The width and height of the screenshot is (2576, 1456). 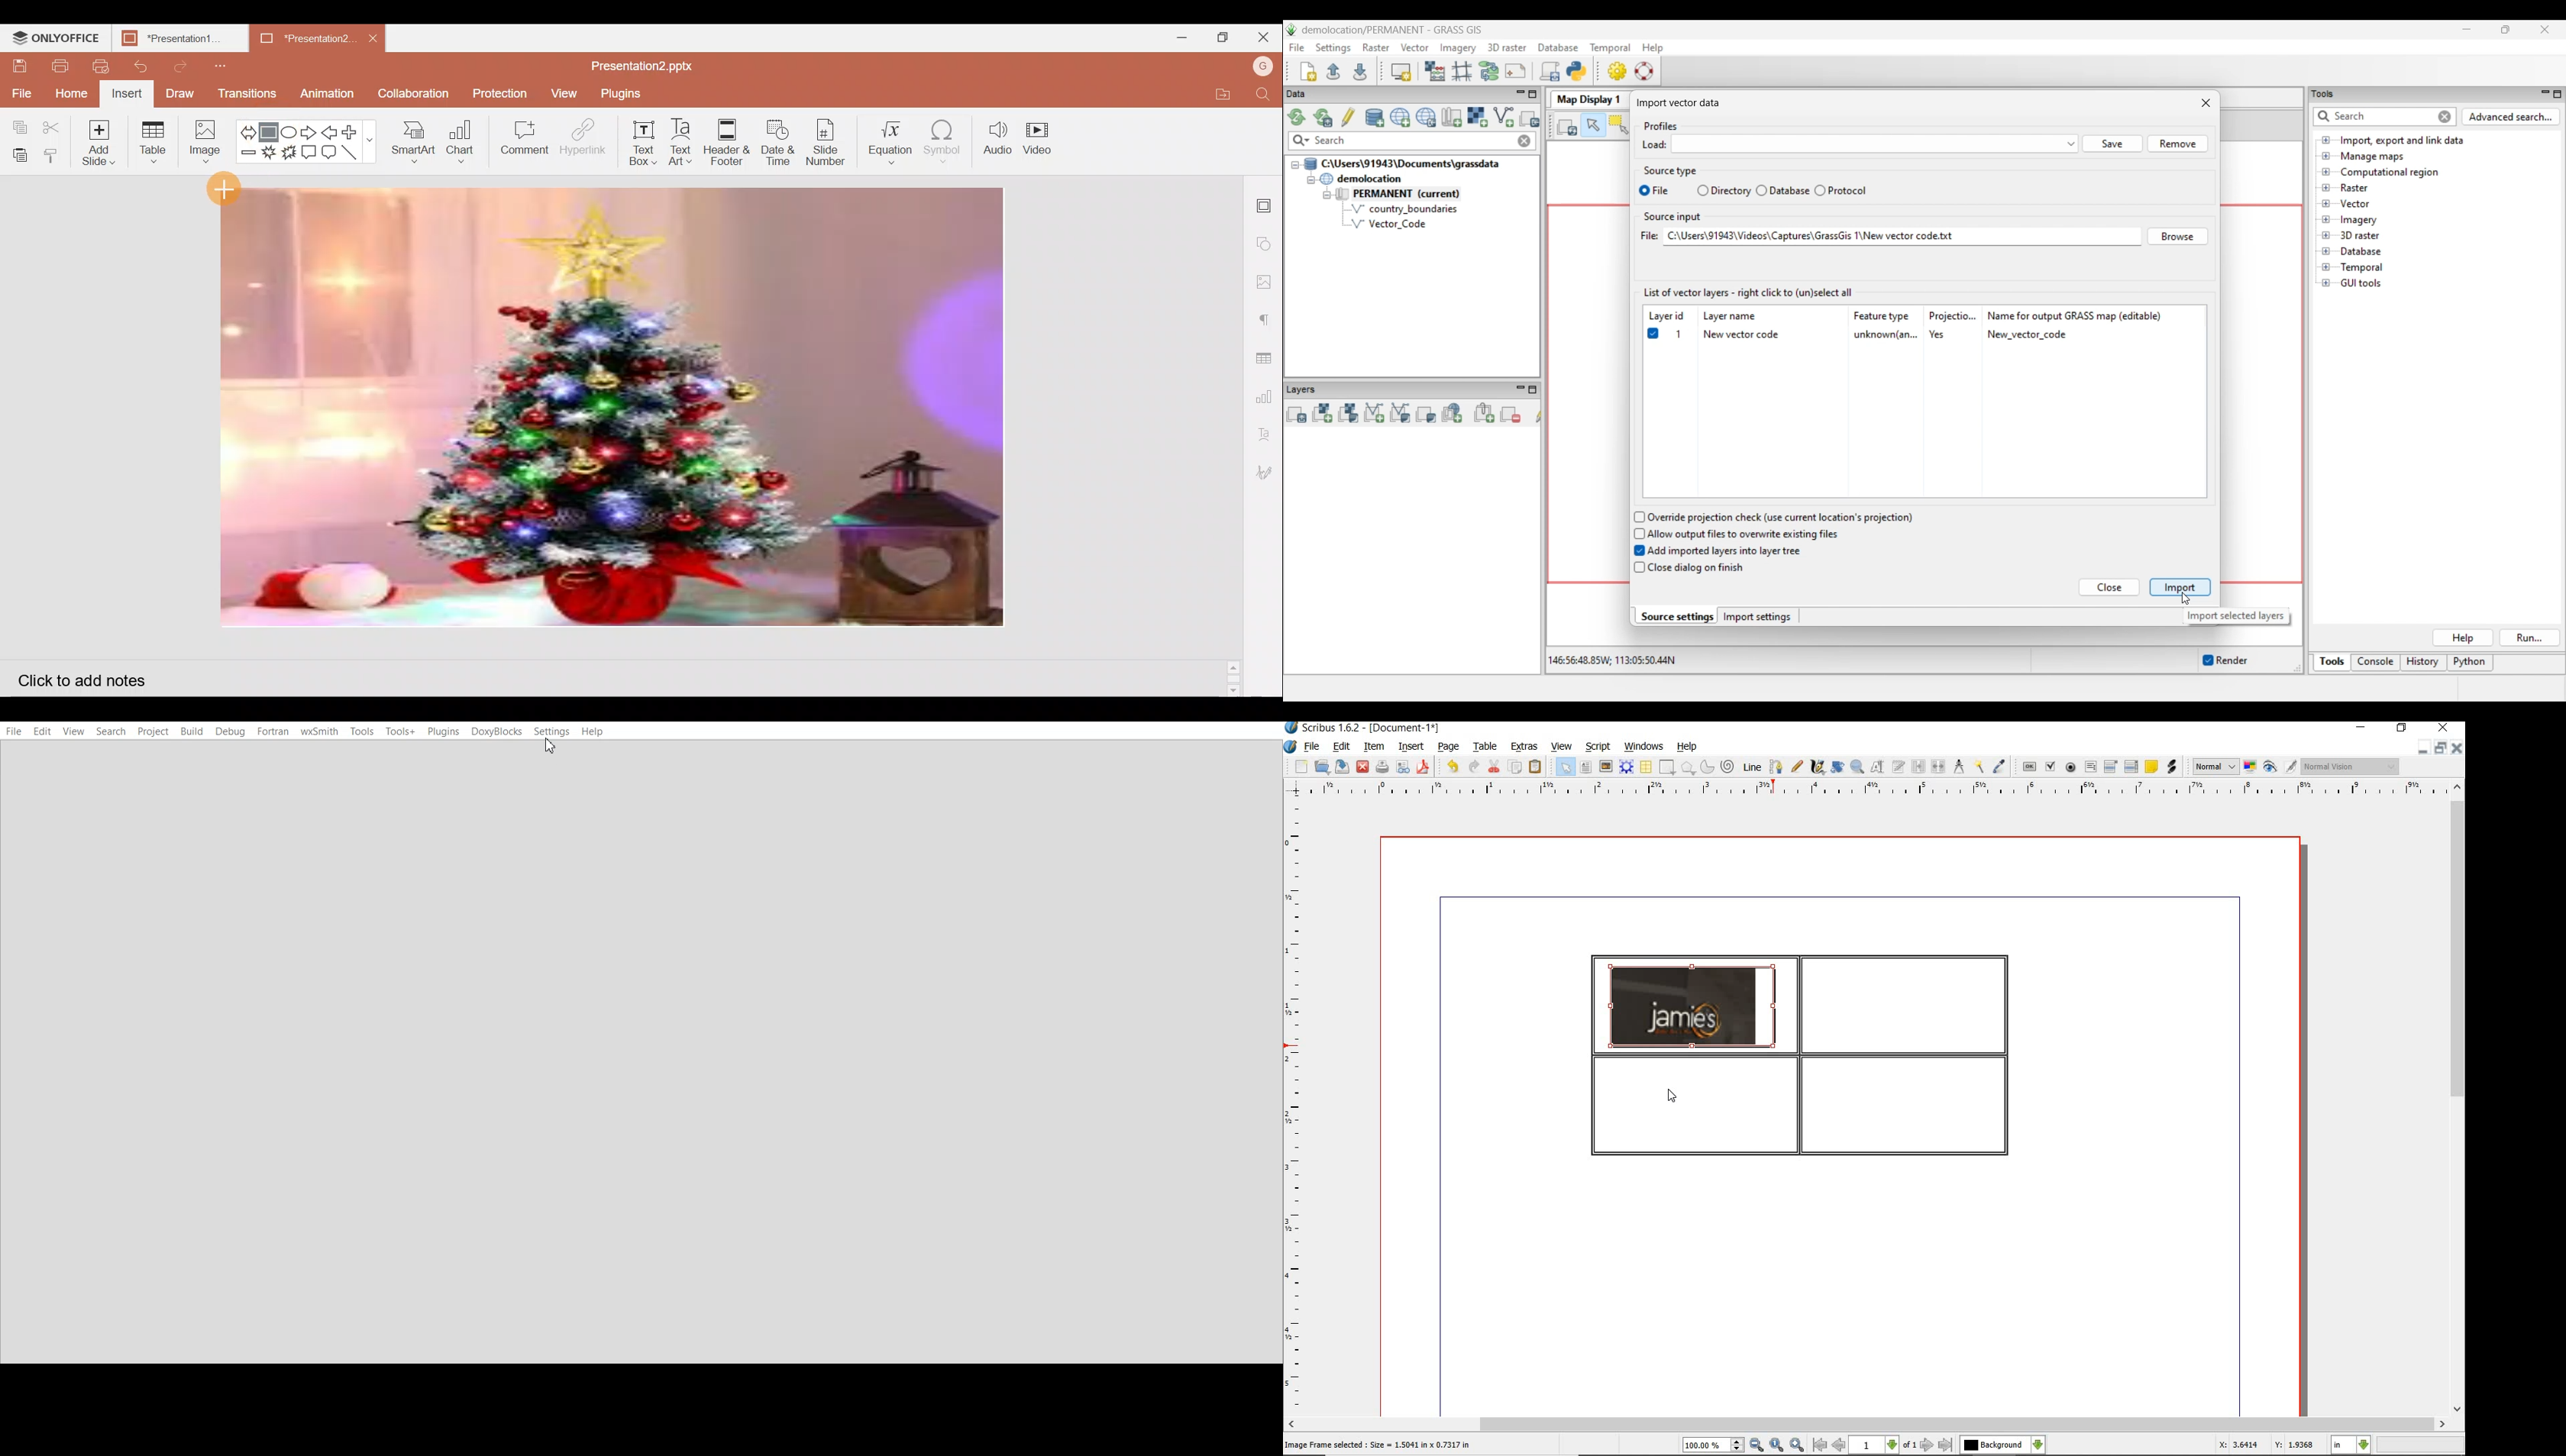 I want to click on link annotation, so click(x=2171, y=767).